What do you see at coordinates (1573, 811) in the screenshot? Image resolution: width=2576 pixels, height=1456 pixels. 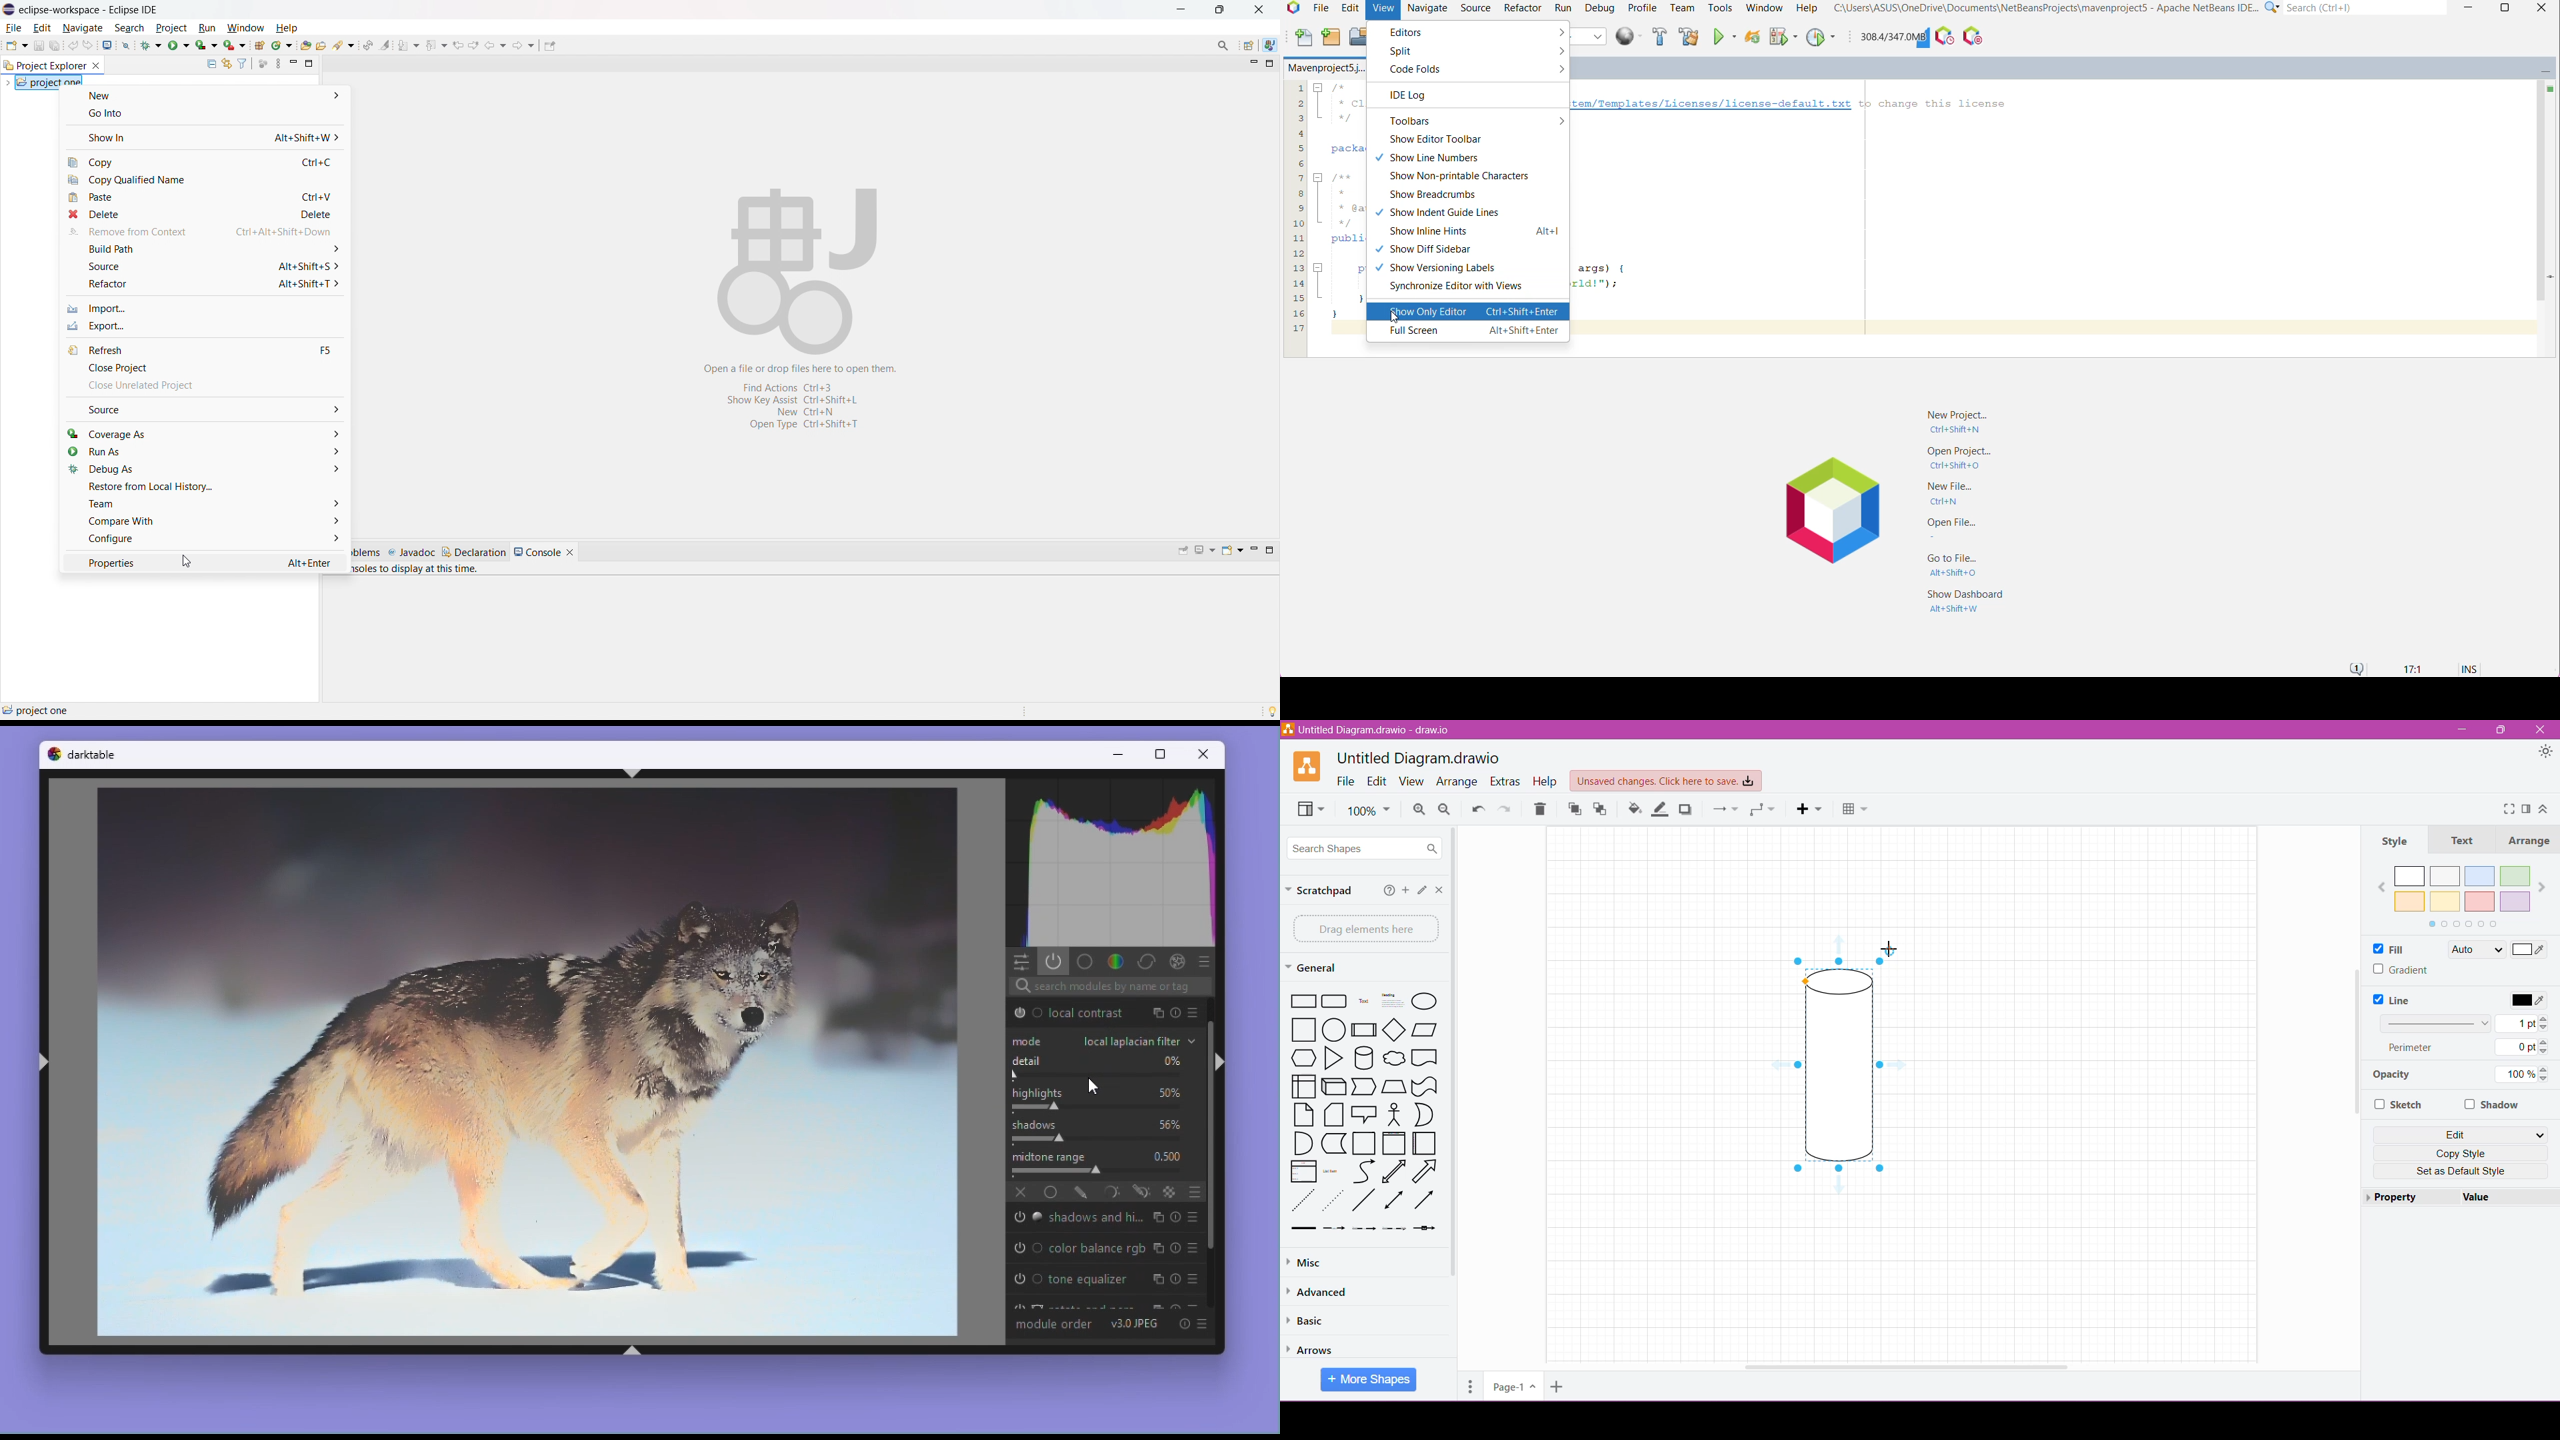 I see `To front` at bounding box center [1573, 811].